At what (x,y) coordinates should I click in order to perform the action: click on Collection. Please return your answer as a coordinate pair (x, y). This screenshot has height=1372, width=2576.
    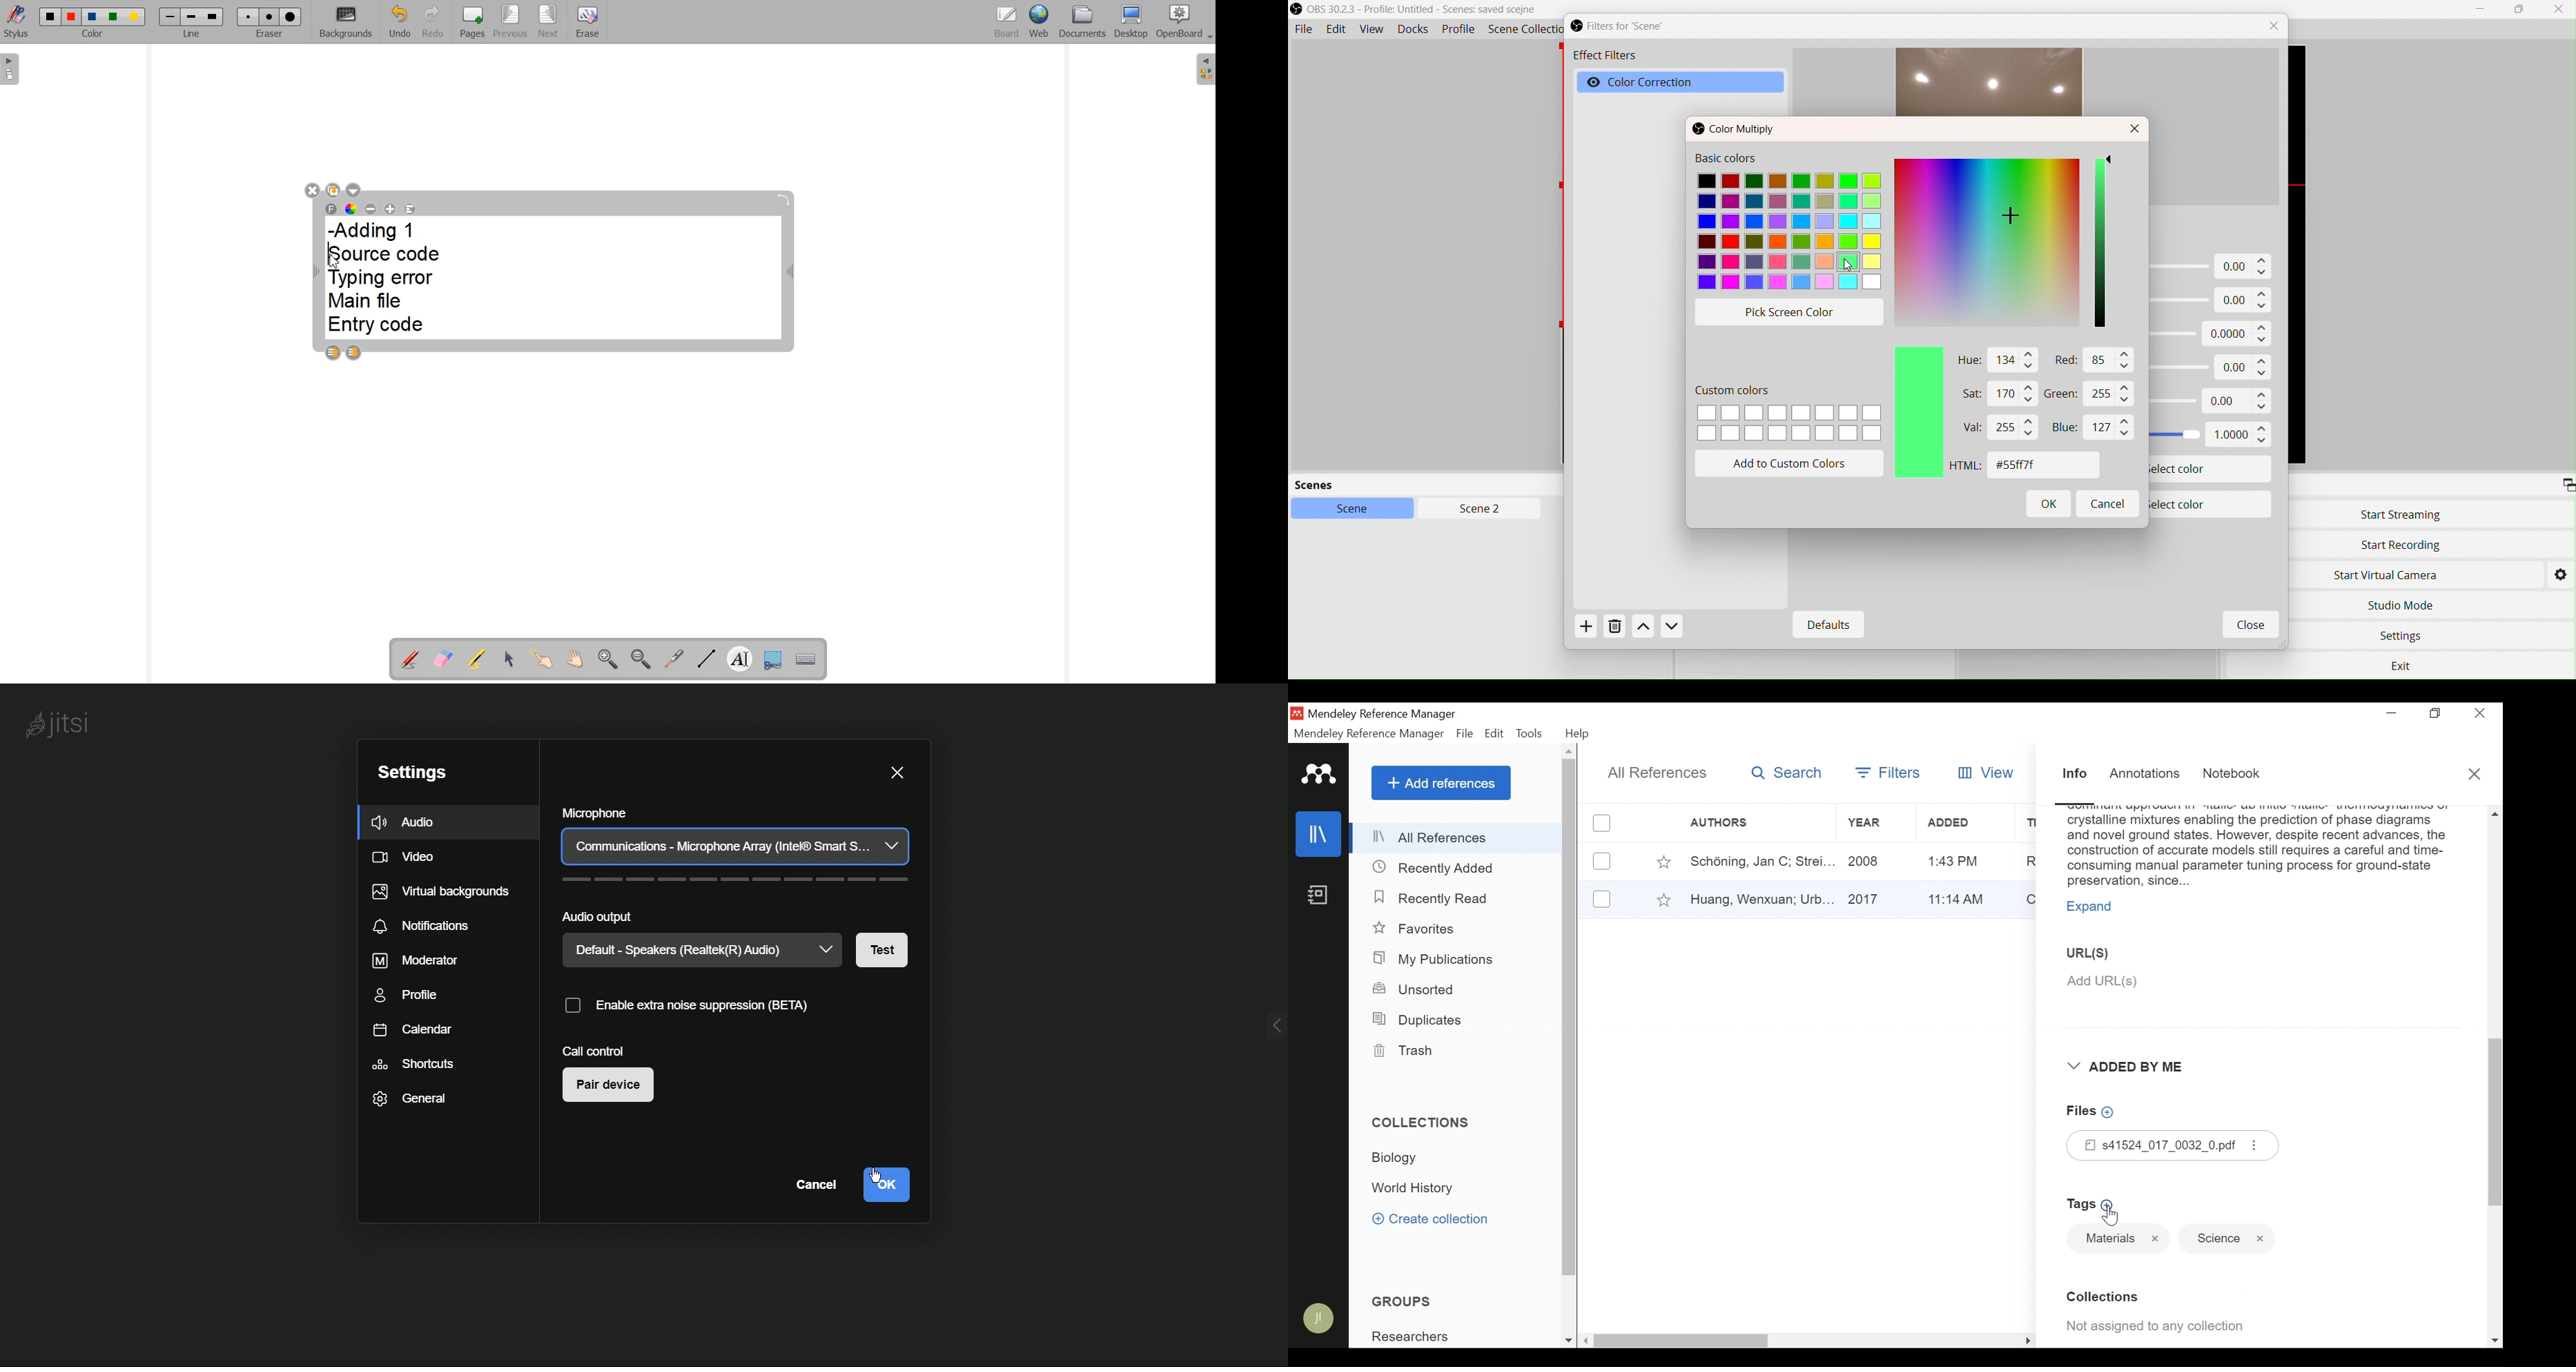
    Looking at the image, I should click on (1399, 1158).